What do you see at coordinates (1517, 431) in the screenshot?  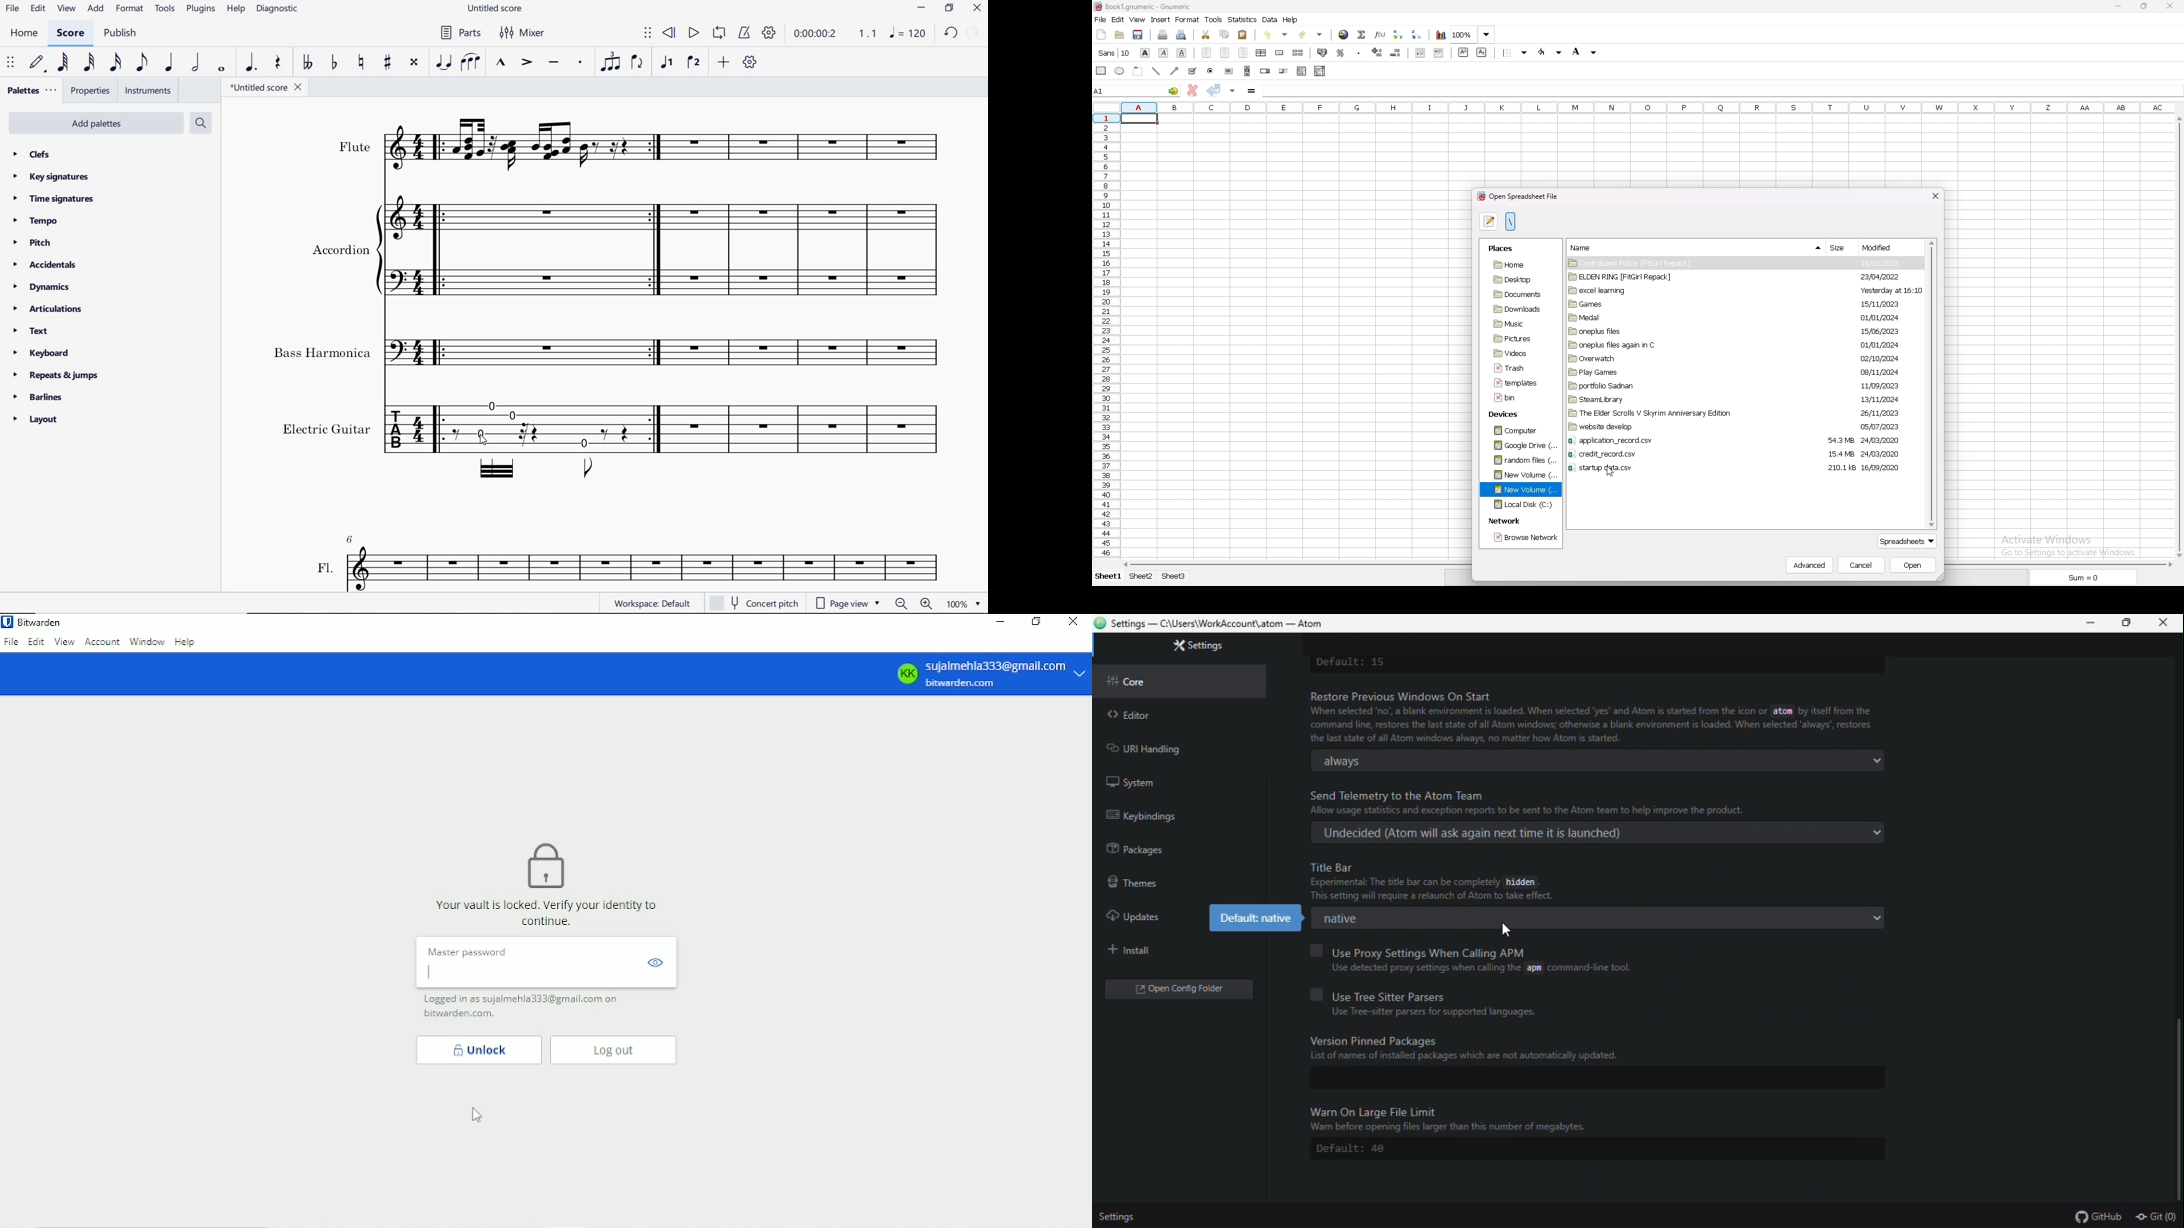 I see `folder` at bounding box center [1517, 431].